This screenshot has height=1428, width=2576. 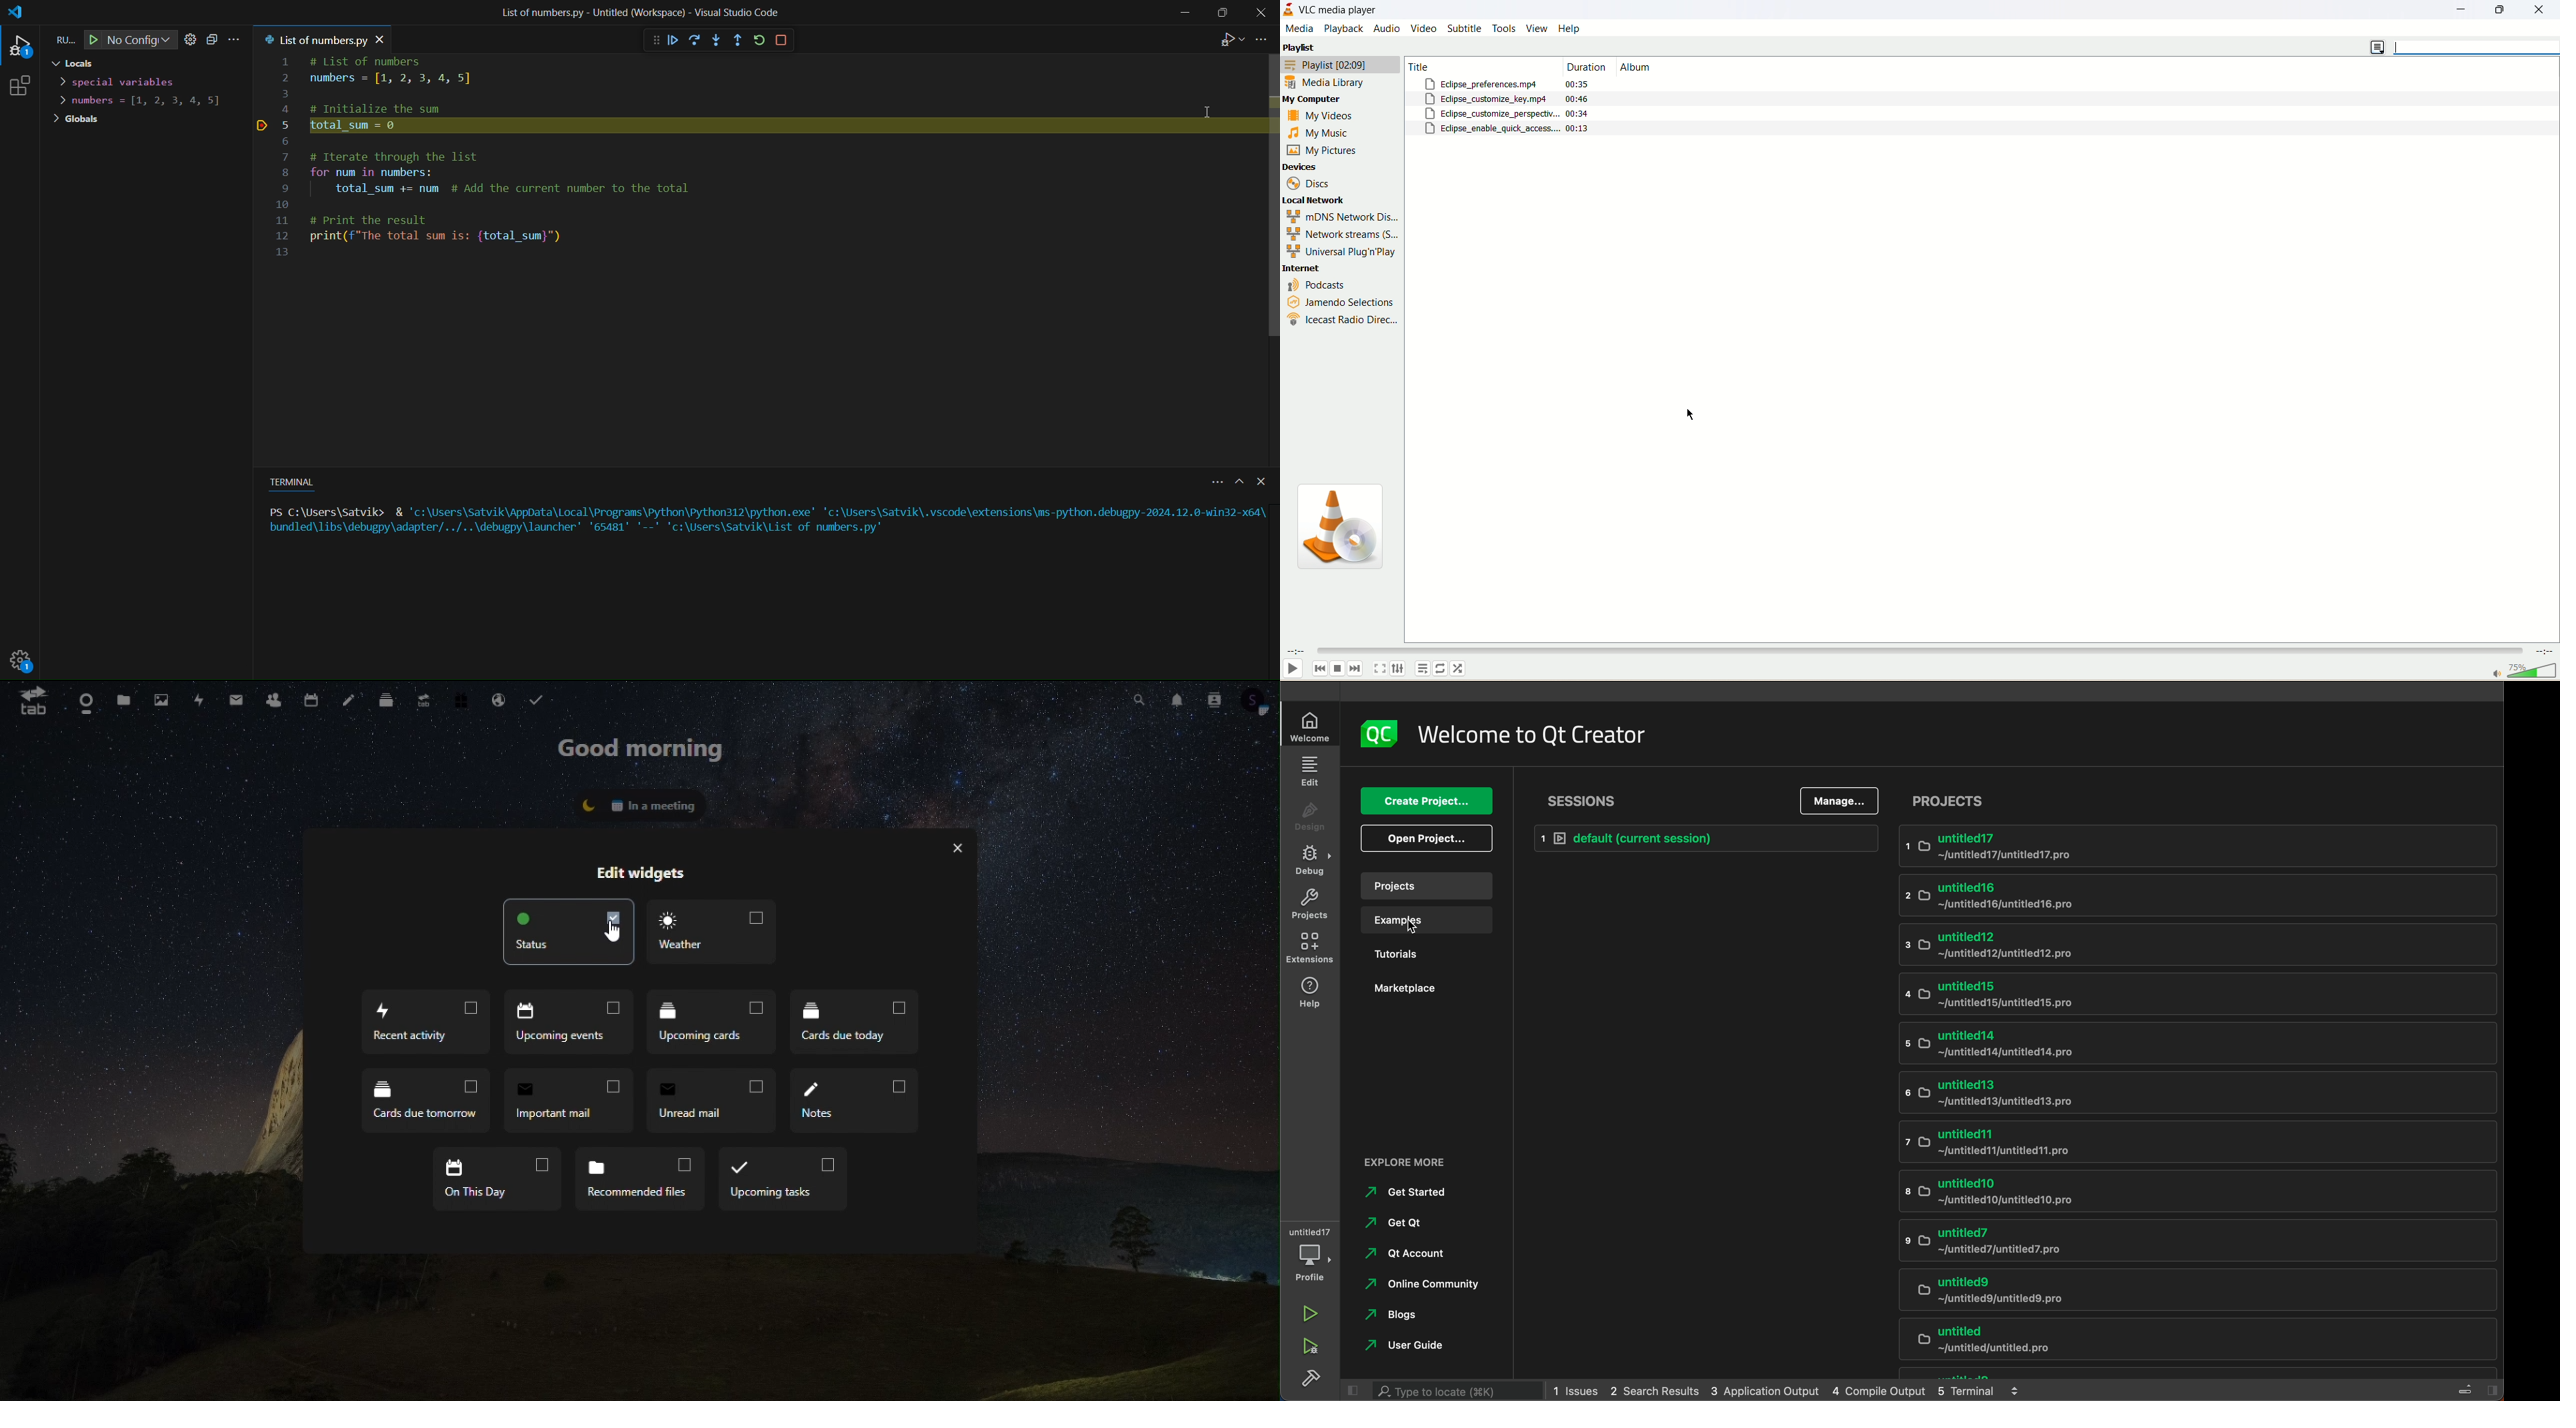 I want to click on untitled7, so click(x=2181, y=1240).